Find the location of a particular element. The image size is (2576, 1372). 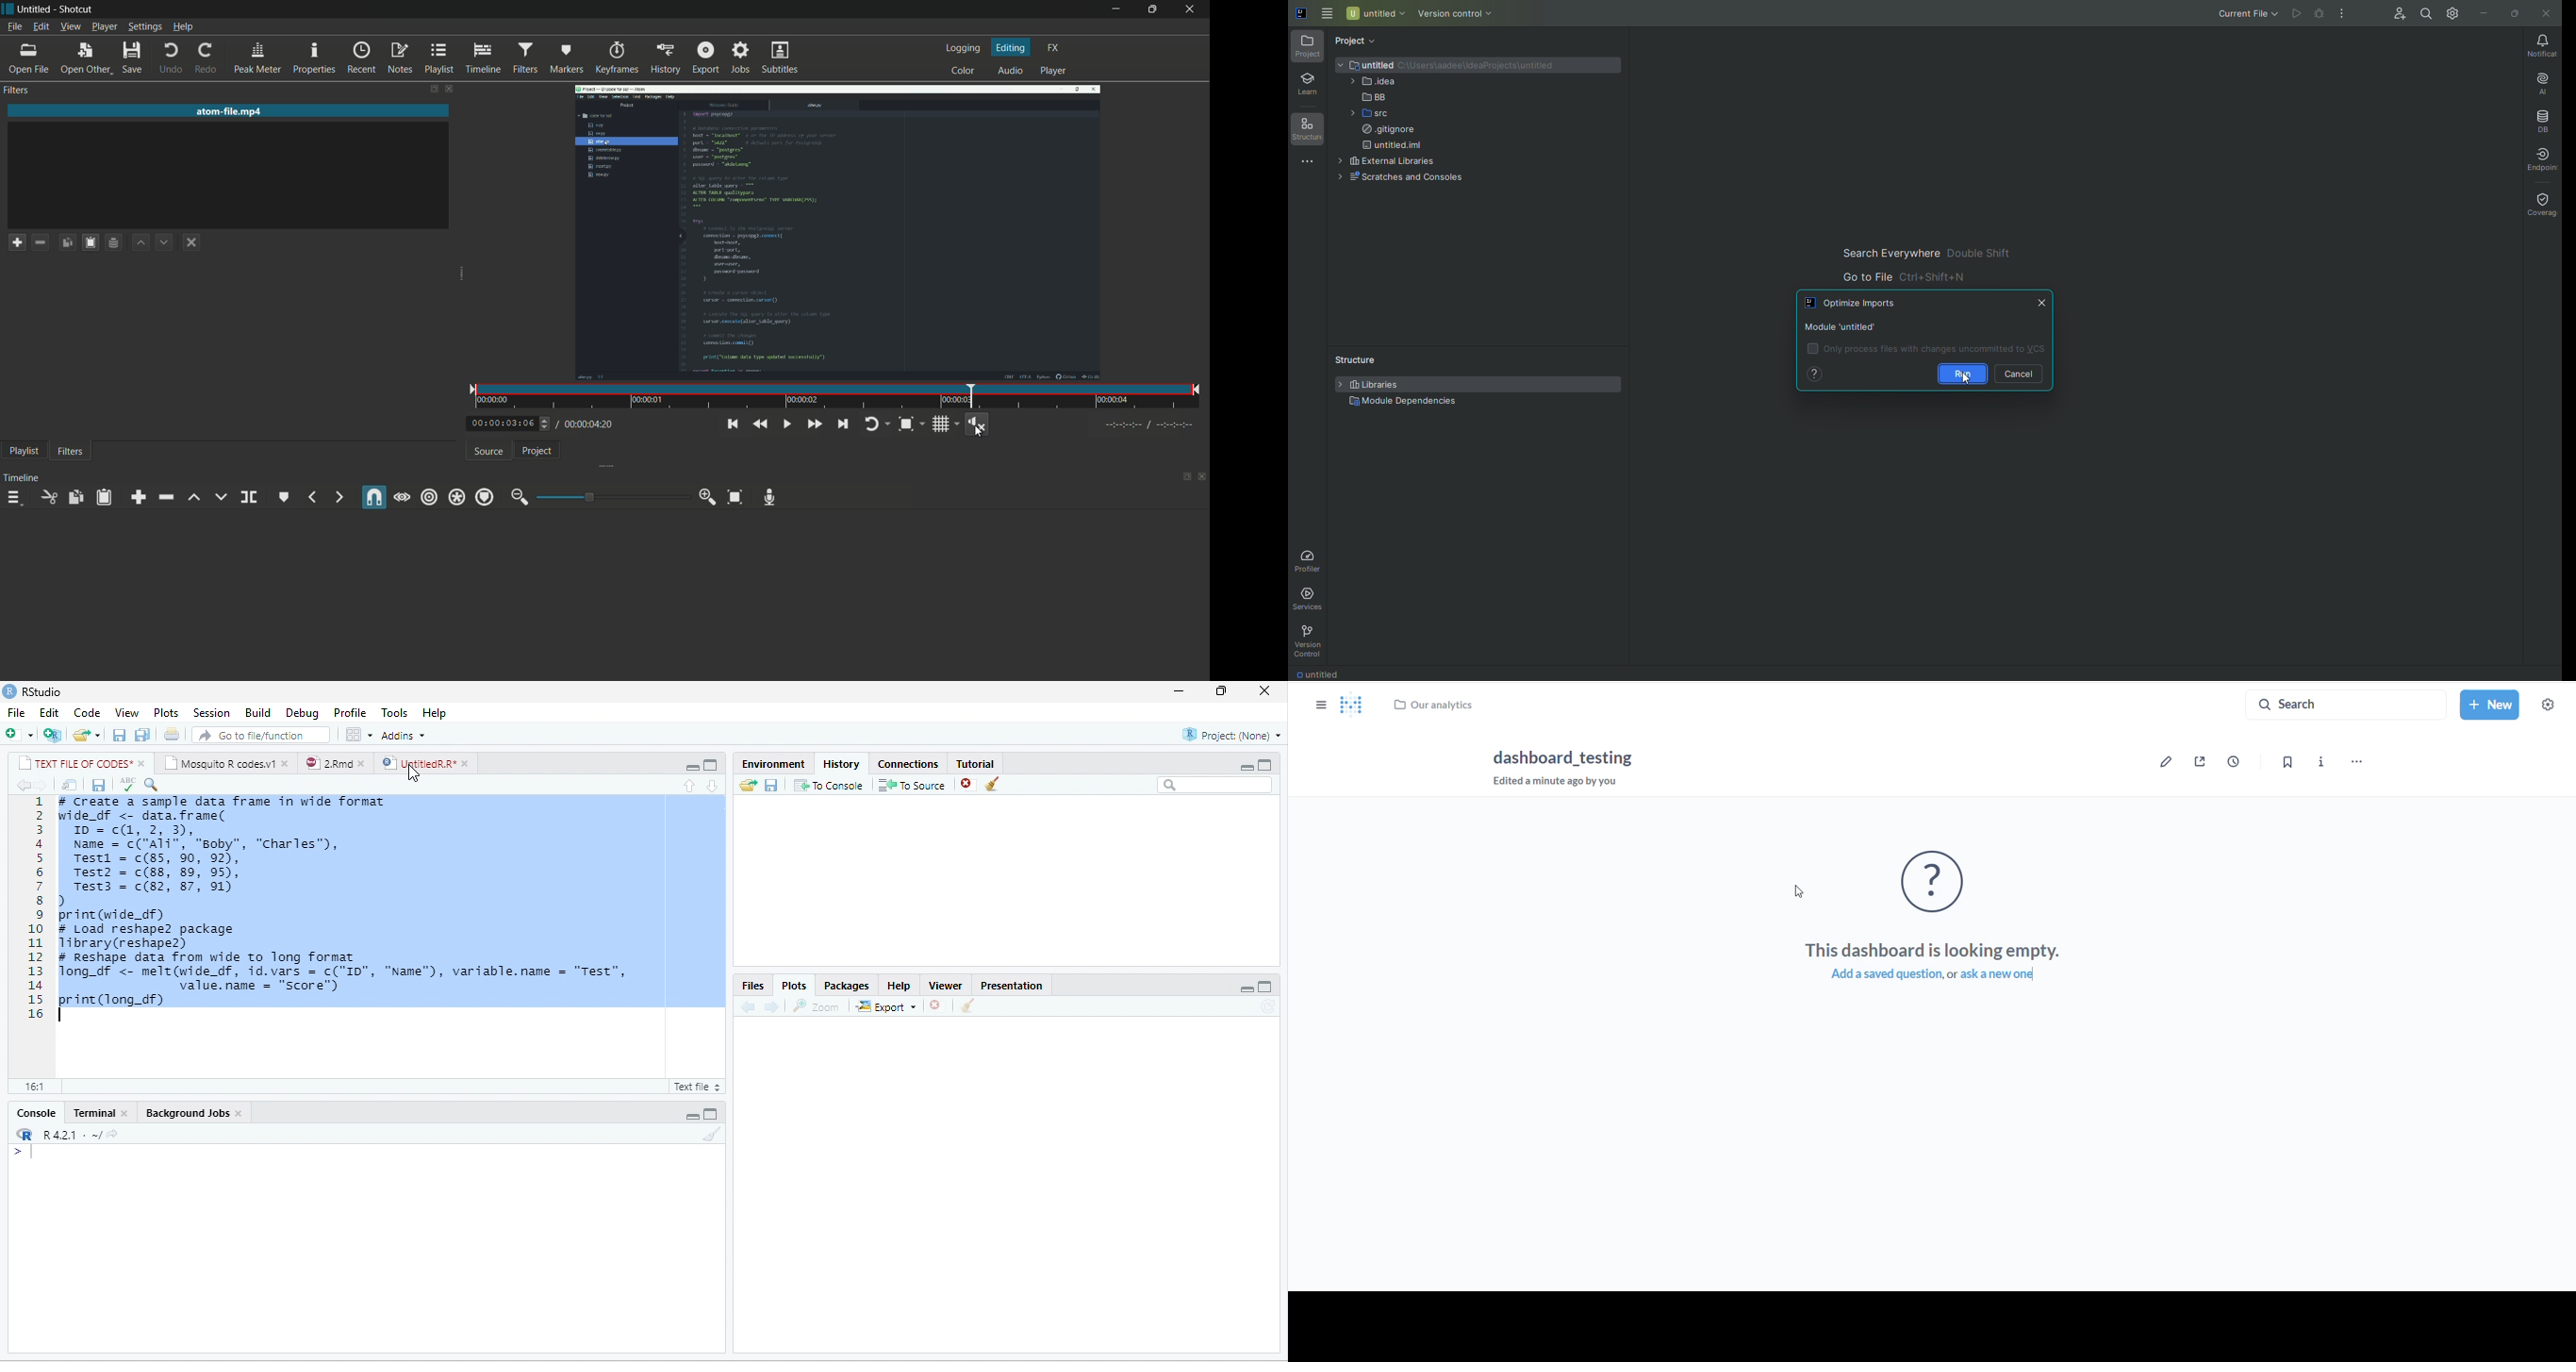

redo is located at coordinates (204, 57).